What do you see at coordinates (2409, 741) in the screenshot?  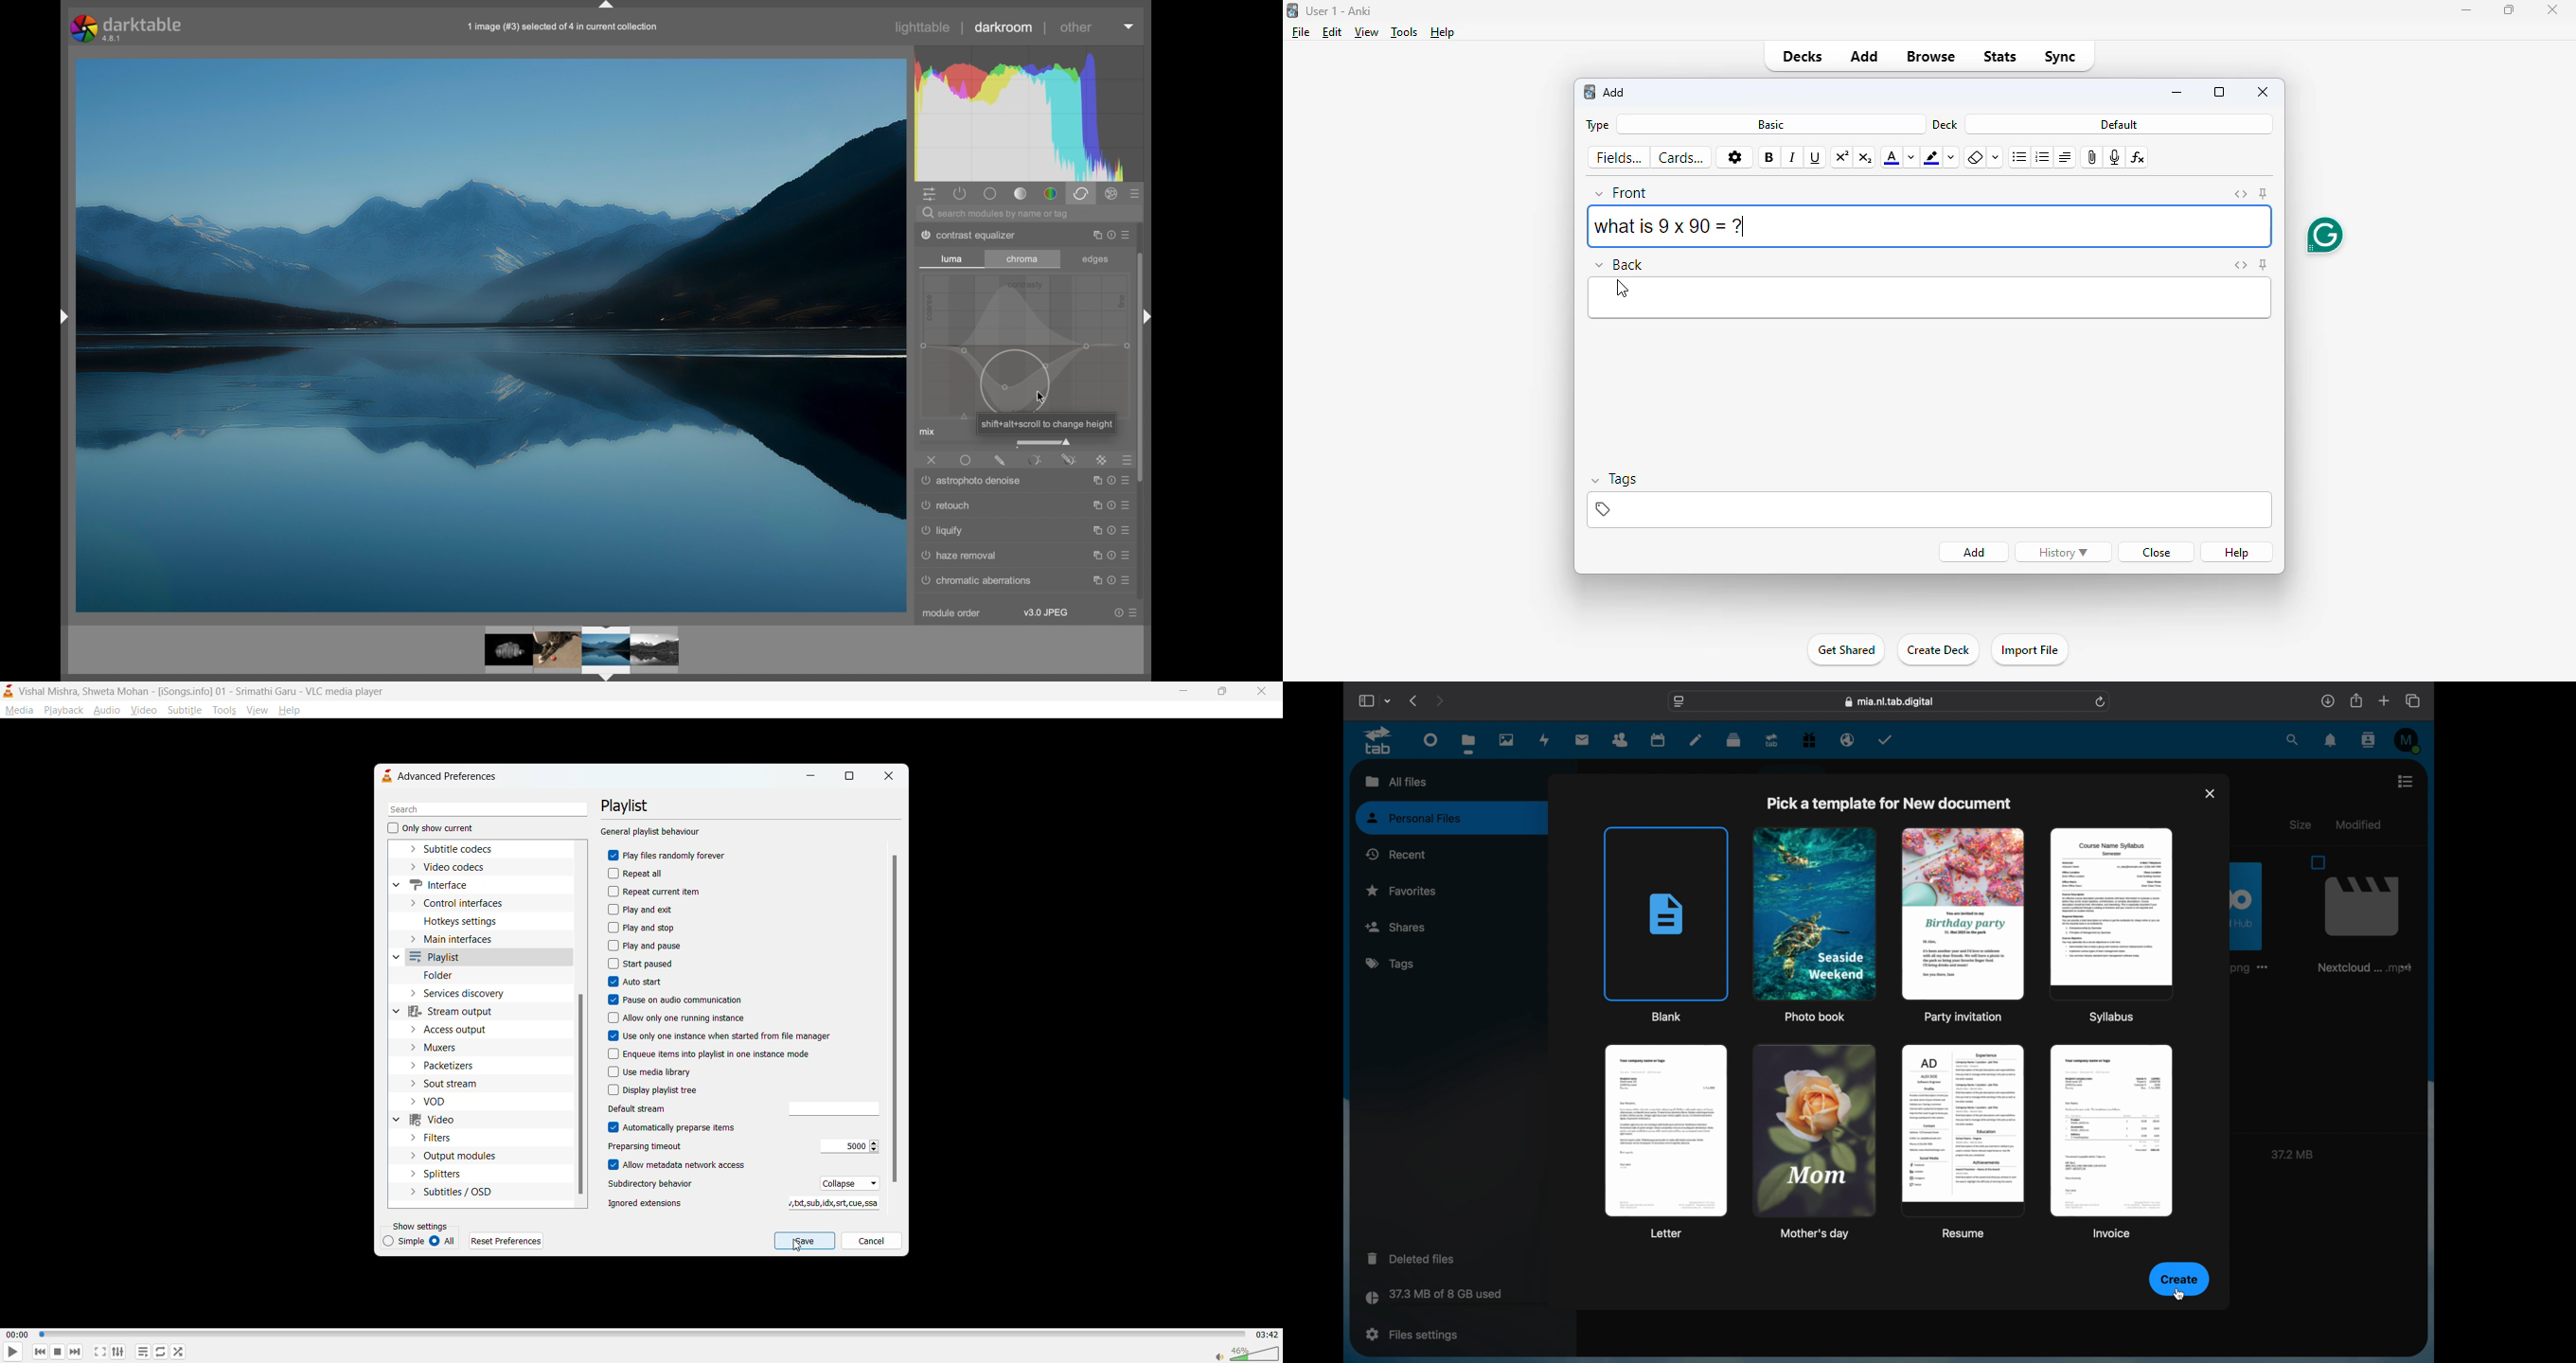 I see `M` at bounding box center [2409, 741].